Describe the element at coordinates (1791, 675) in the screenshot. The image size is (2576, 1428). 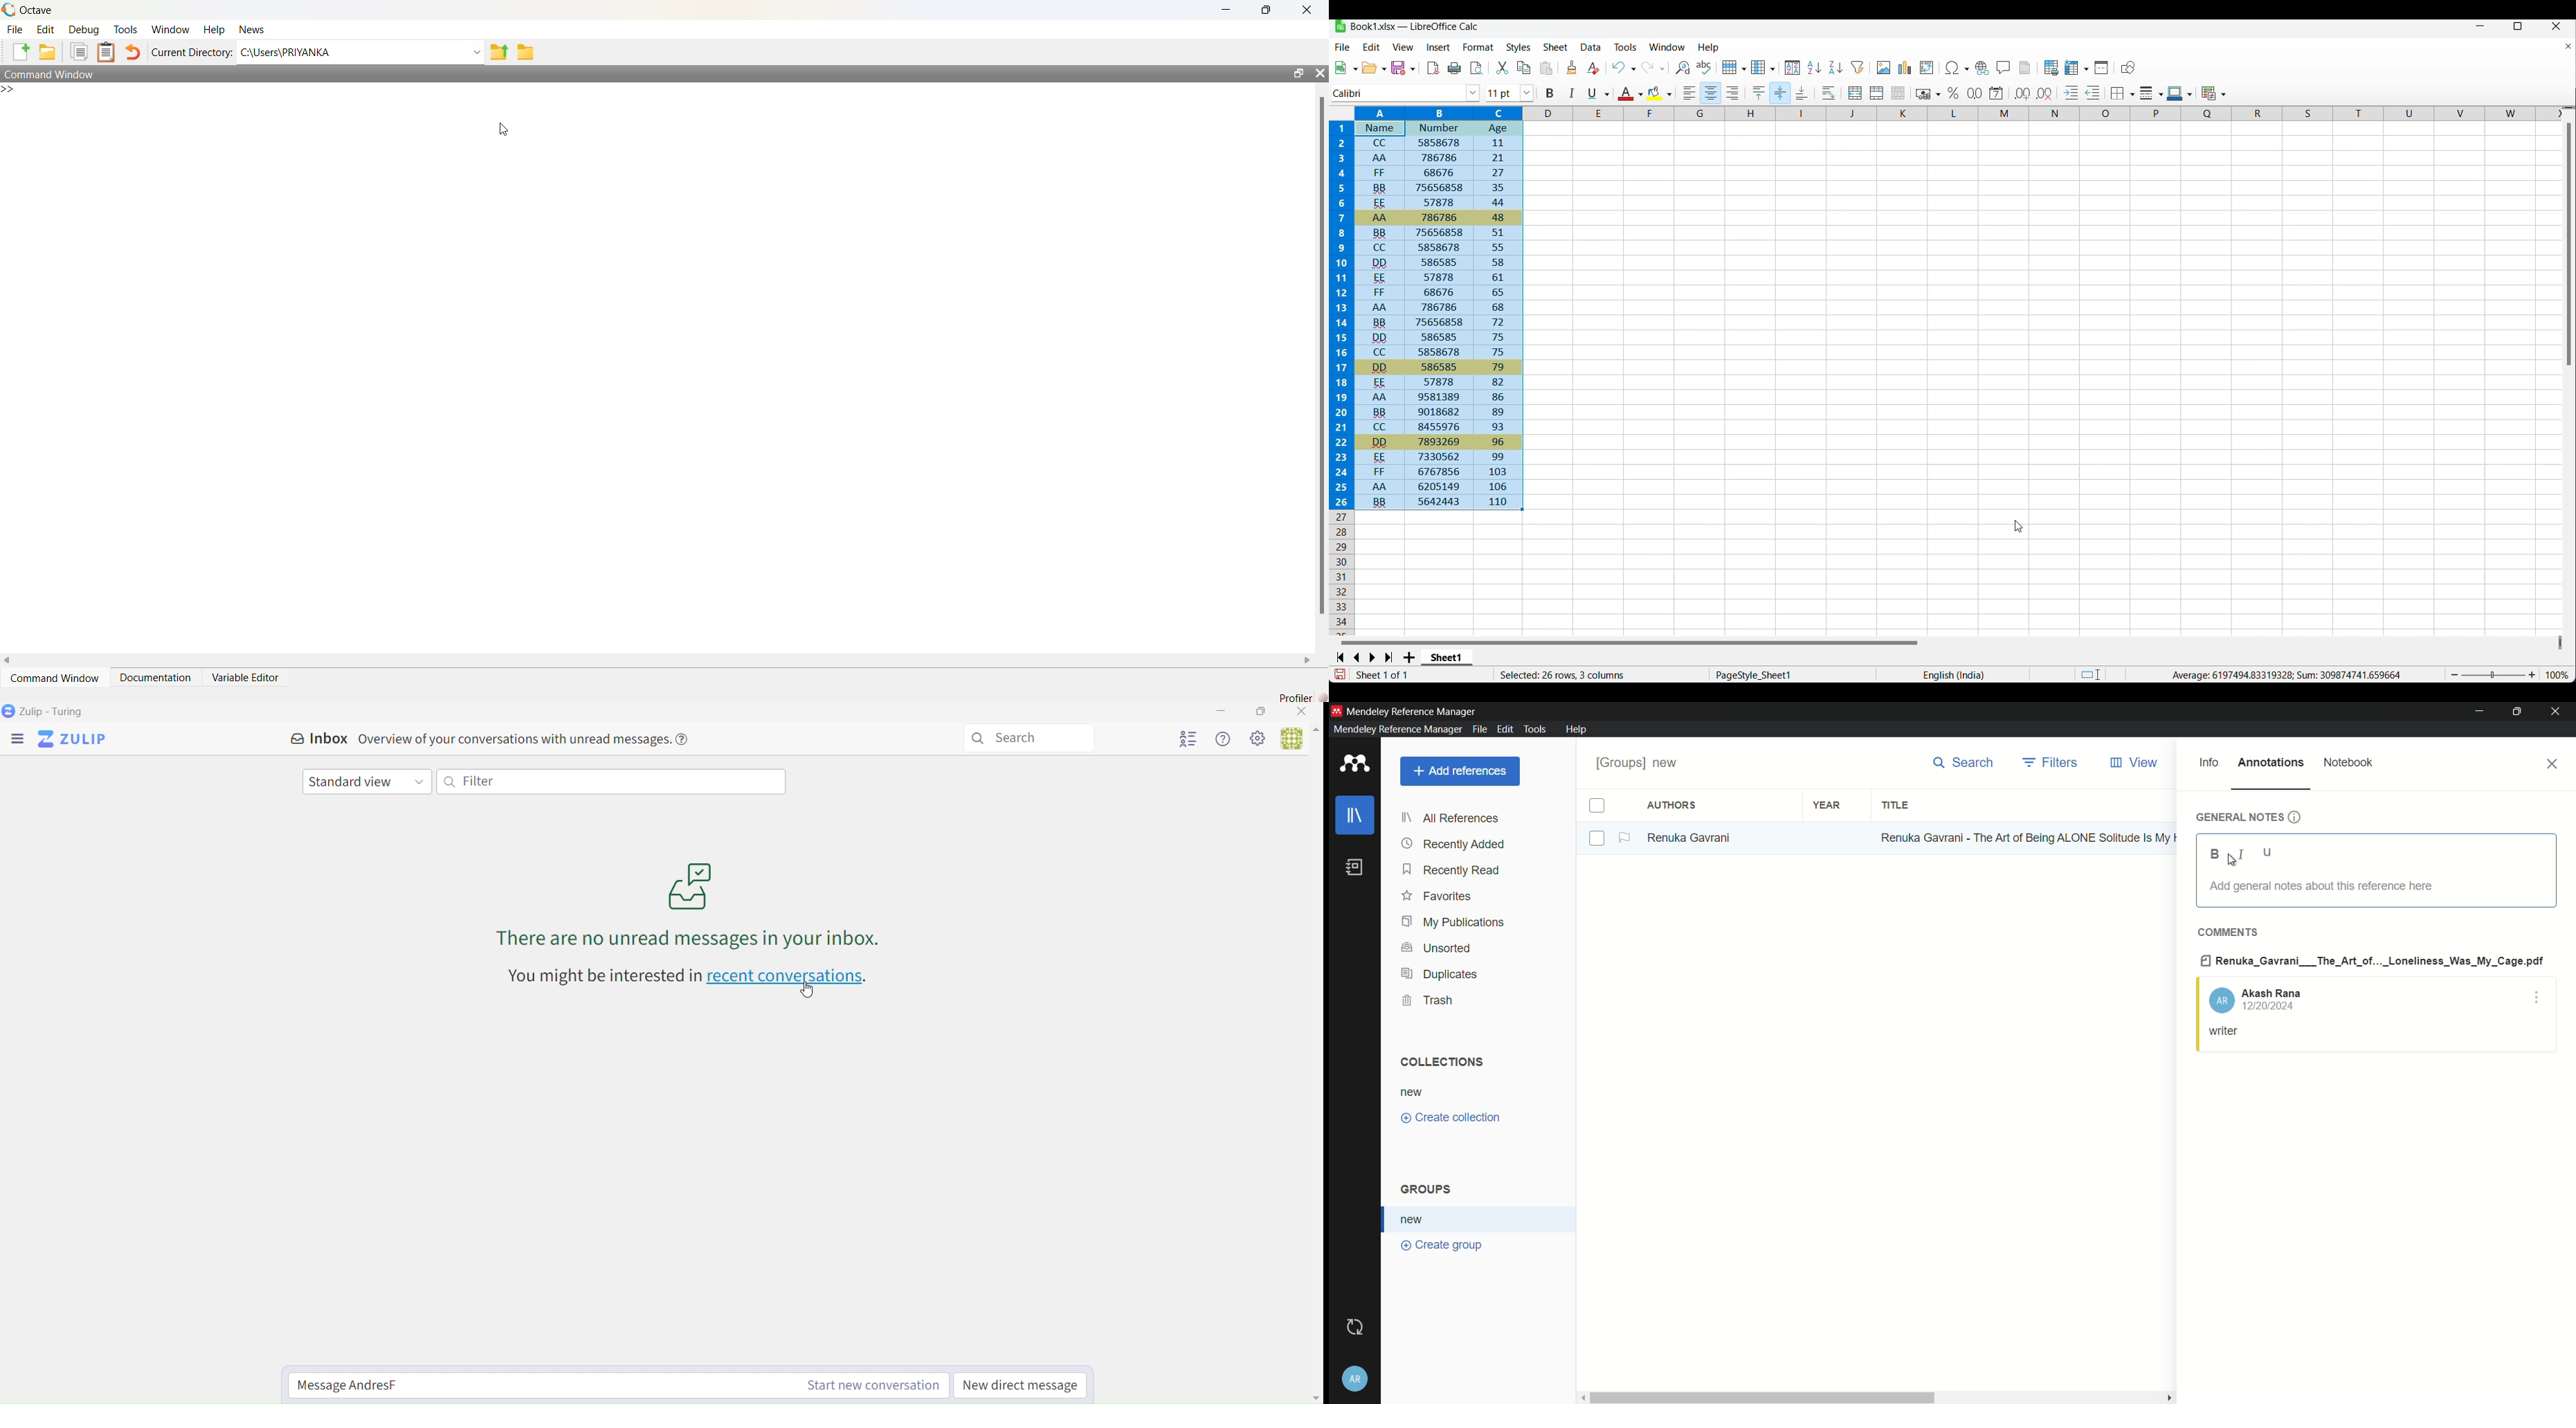
I see `Current page style` at that location.